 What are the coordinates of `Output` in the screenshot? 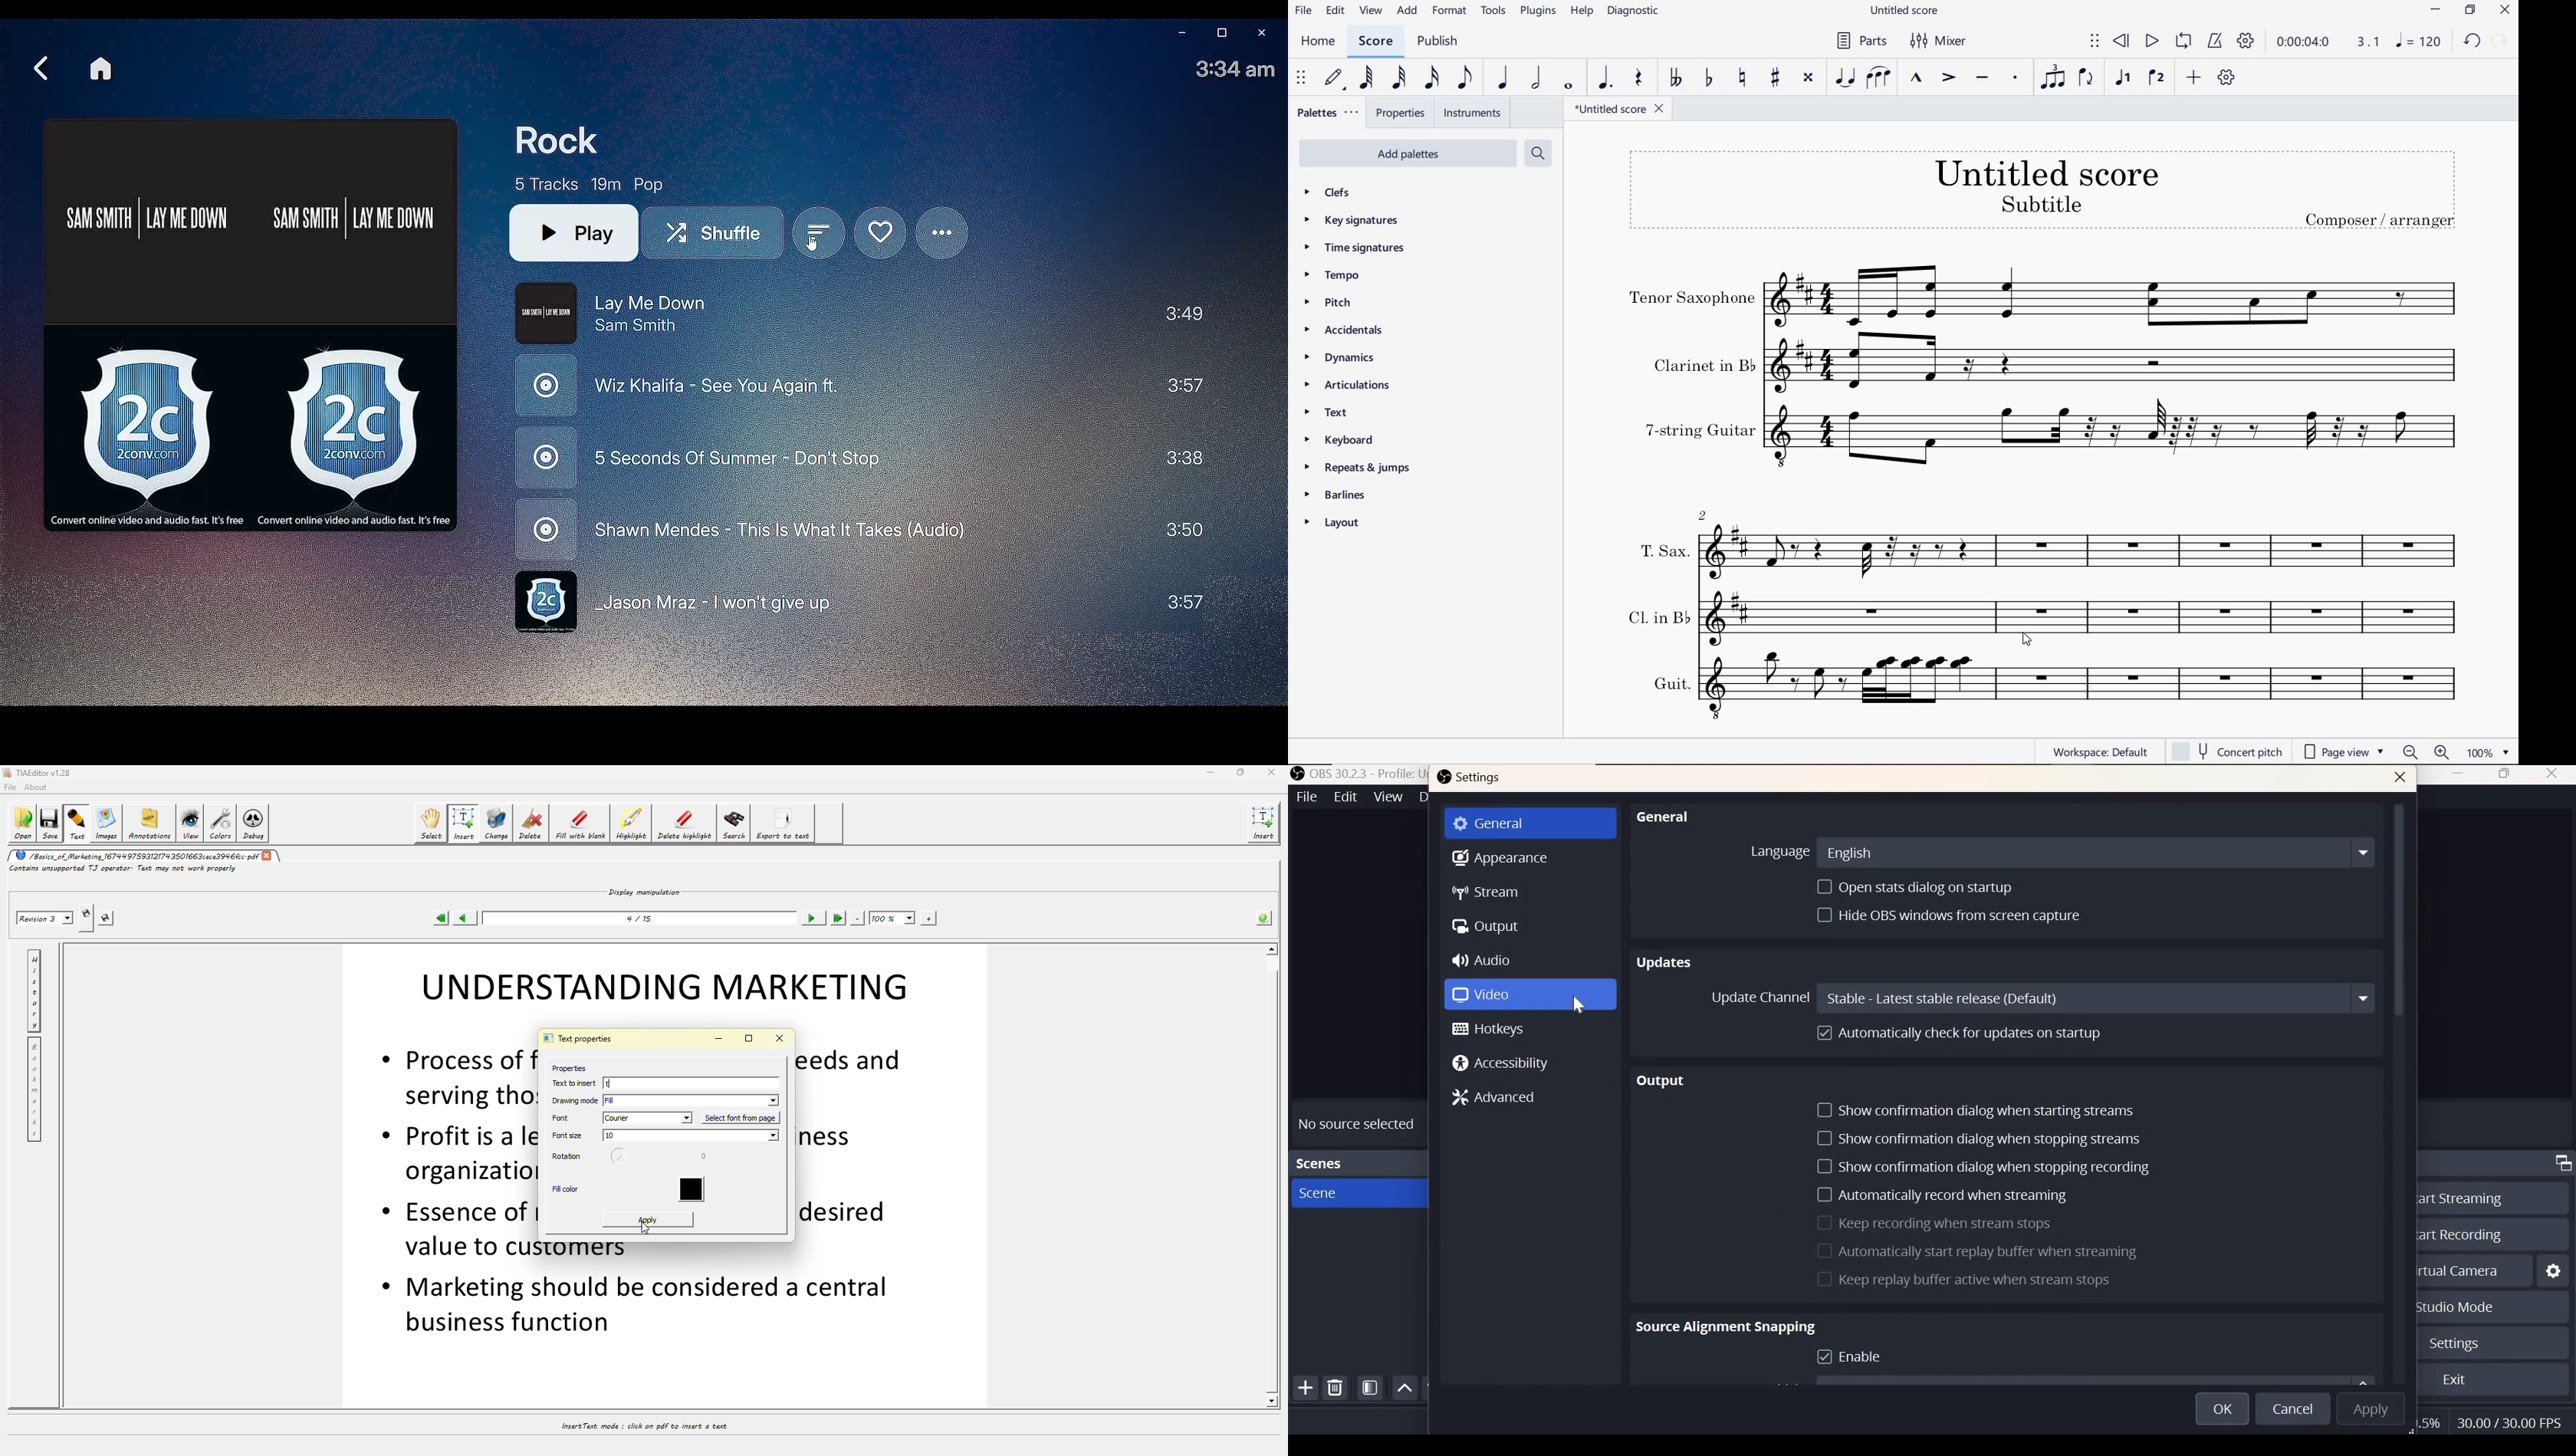 It's located at (1485, 924).